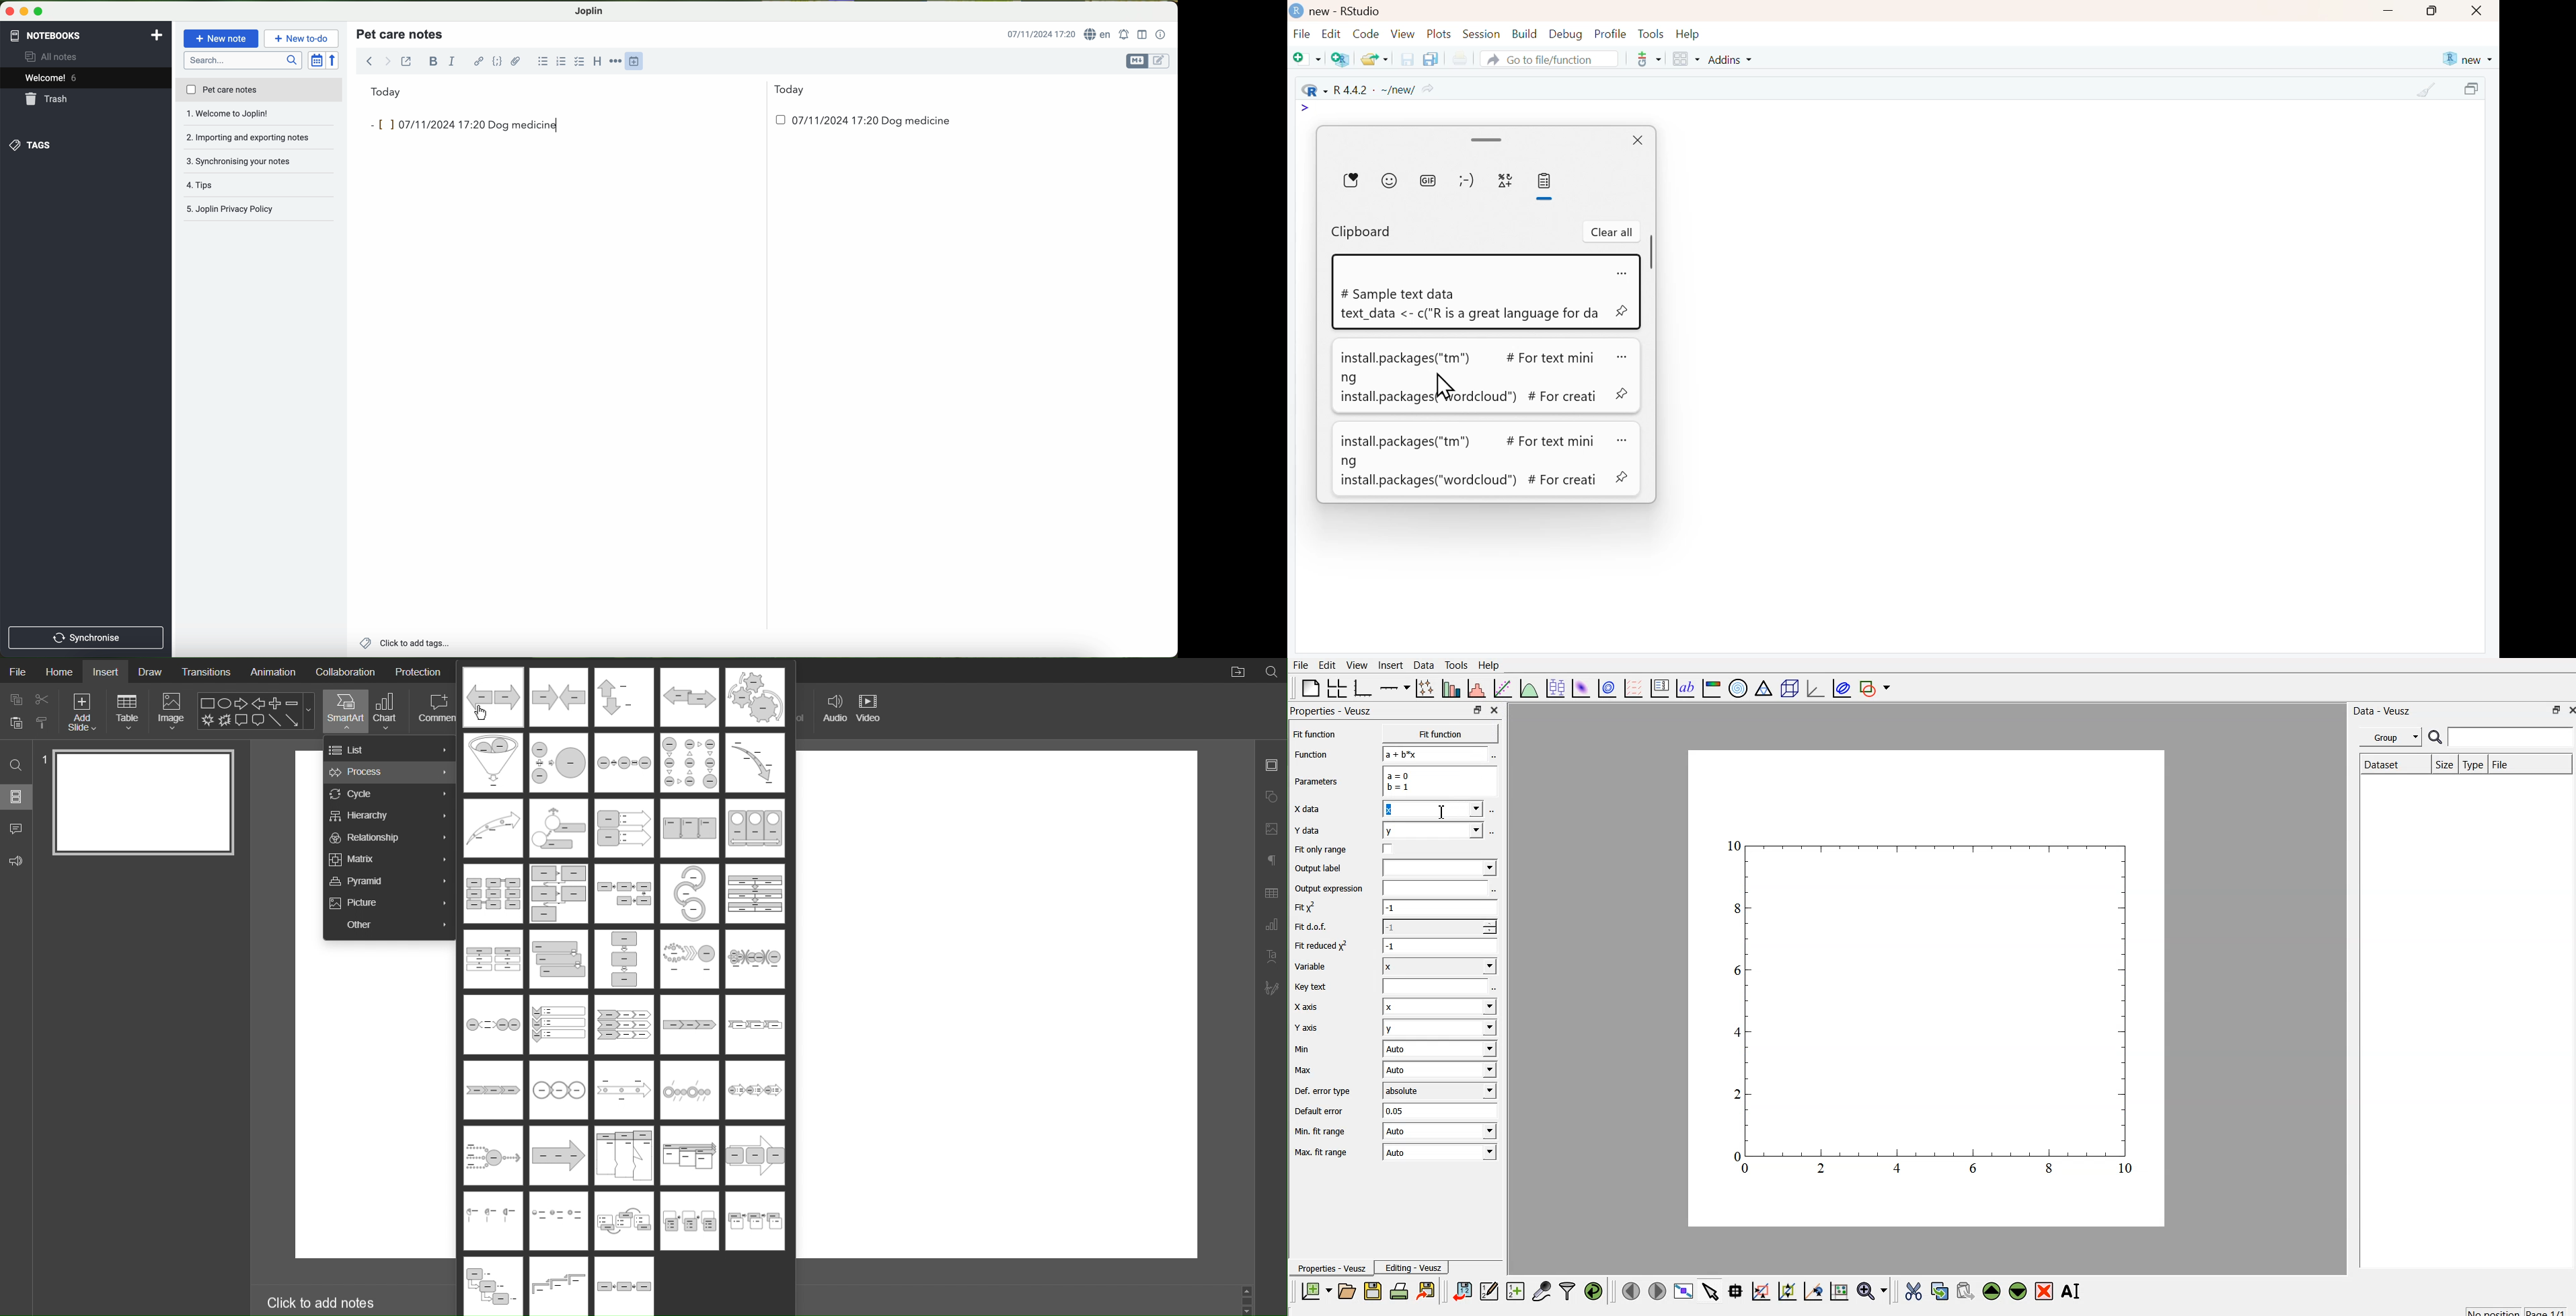 This screenshot has height=1316, width=2576. What do you see at coordinates (16, 670) in the screenshot?
I see `File ` at bounding box center [16, 670].